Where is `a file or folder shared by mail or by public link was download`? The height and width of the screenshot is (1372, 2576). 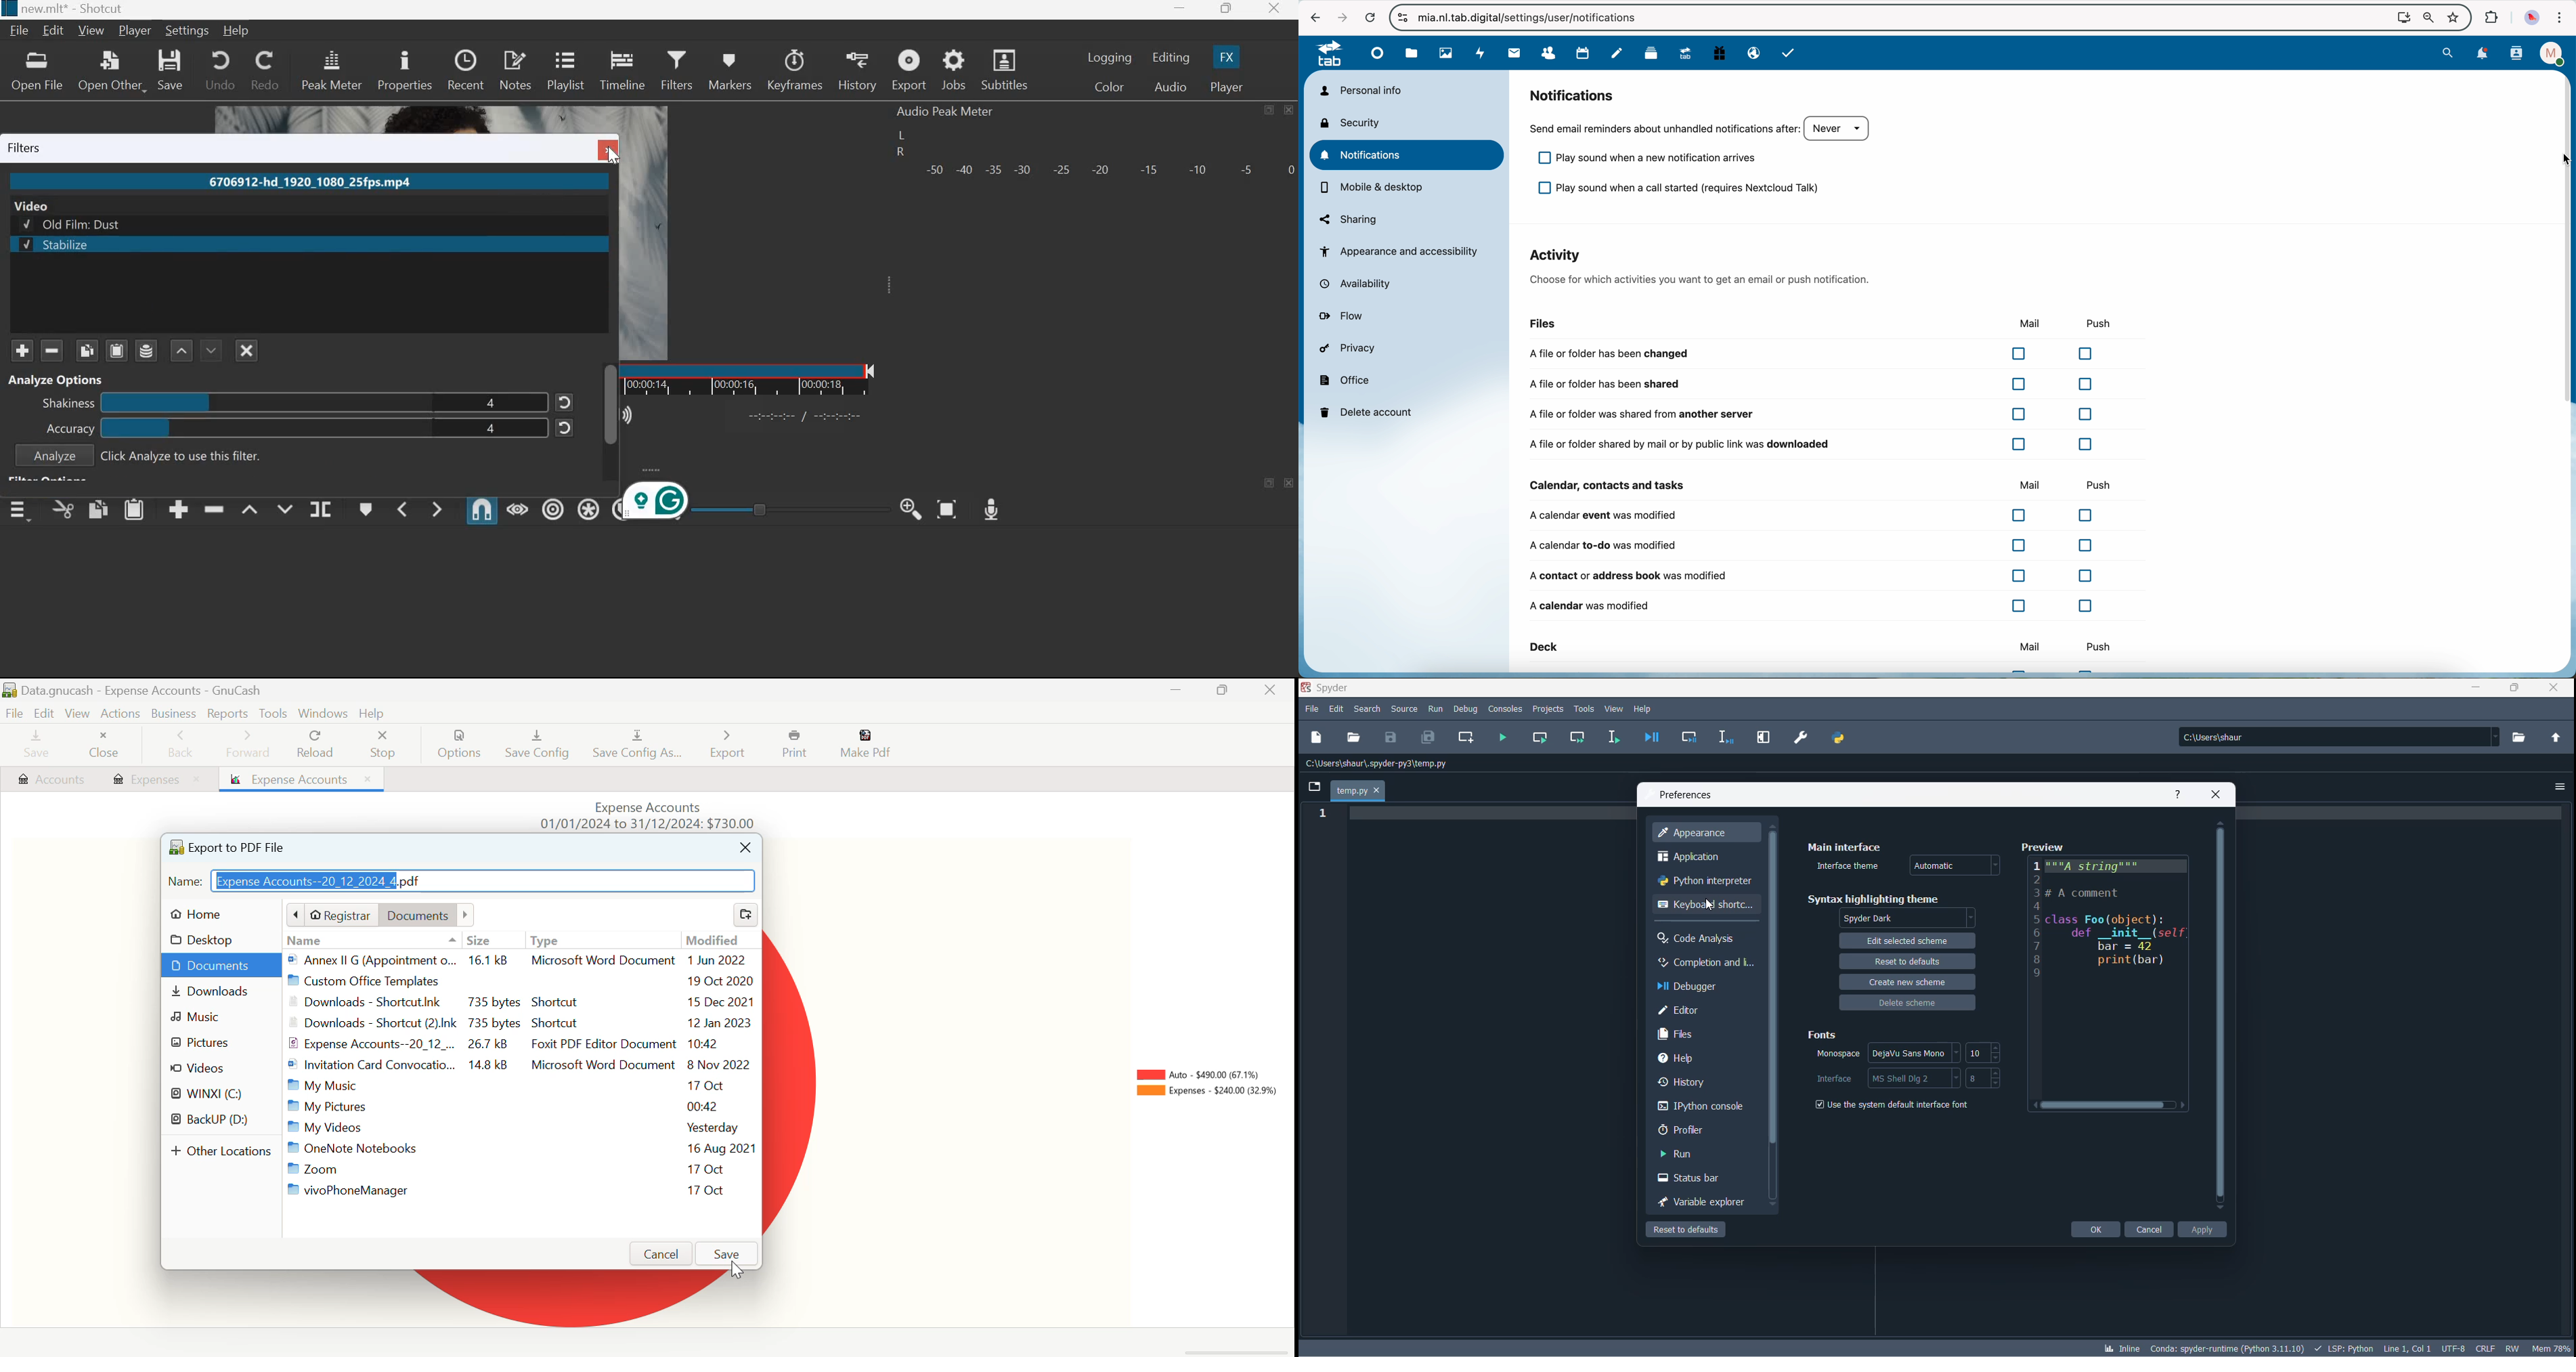 a file or folder shared by mail or by public link was download is located at coordinates (1815, 444).